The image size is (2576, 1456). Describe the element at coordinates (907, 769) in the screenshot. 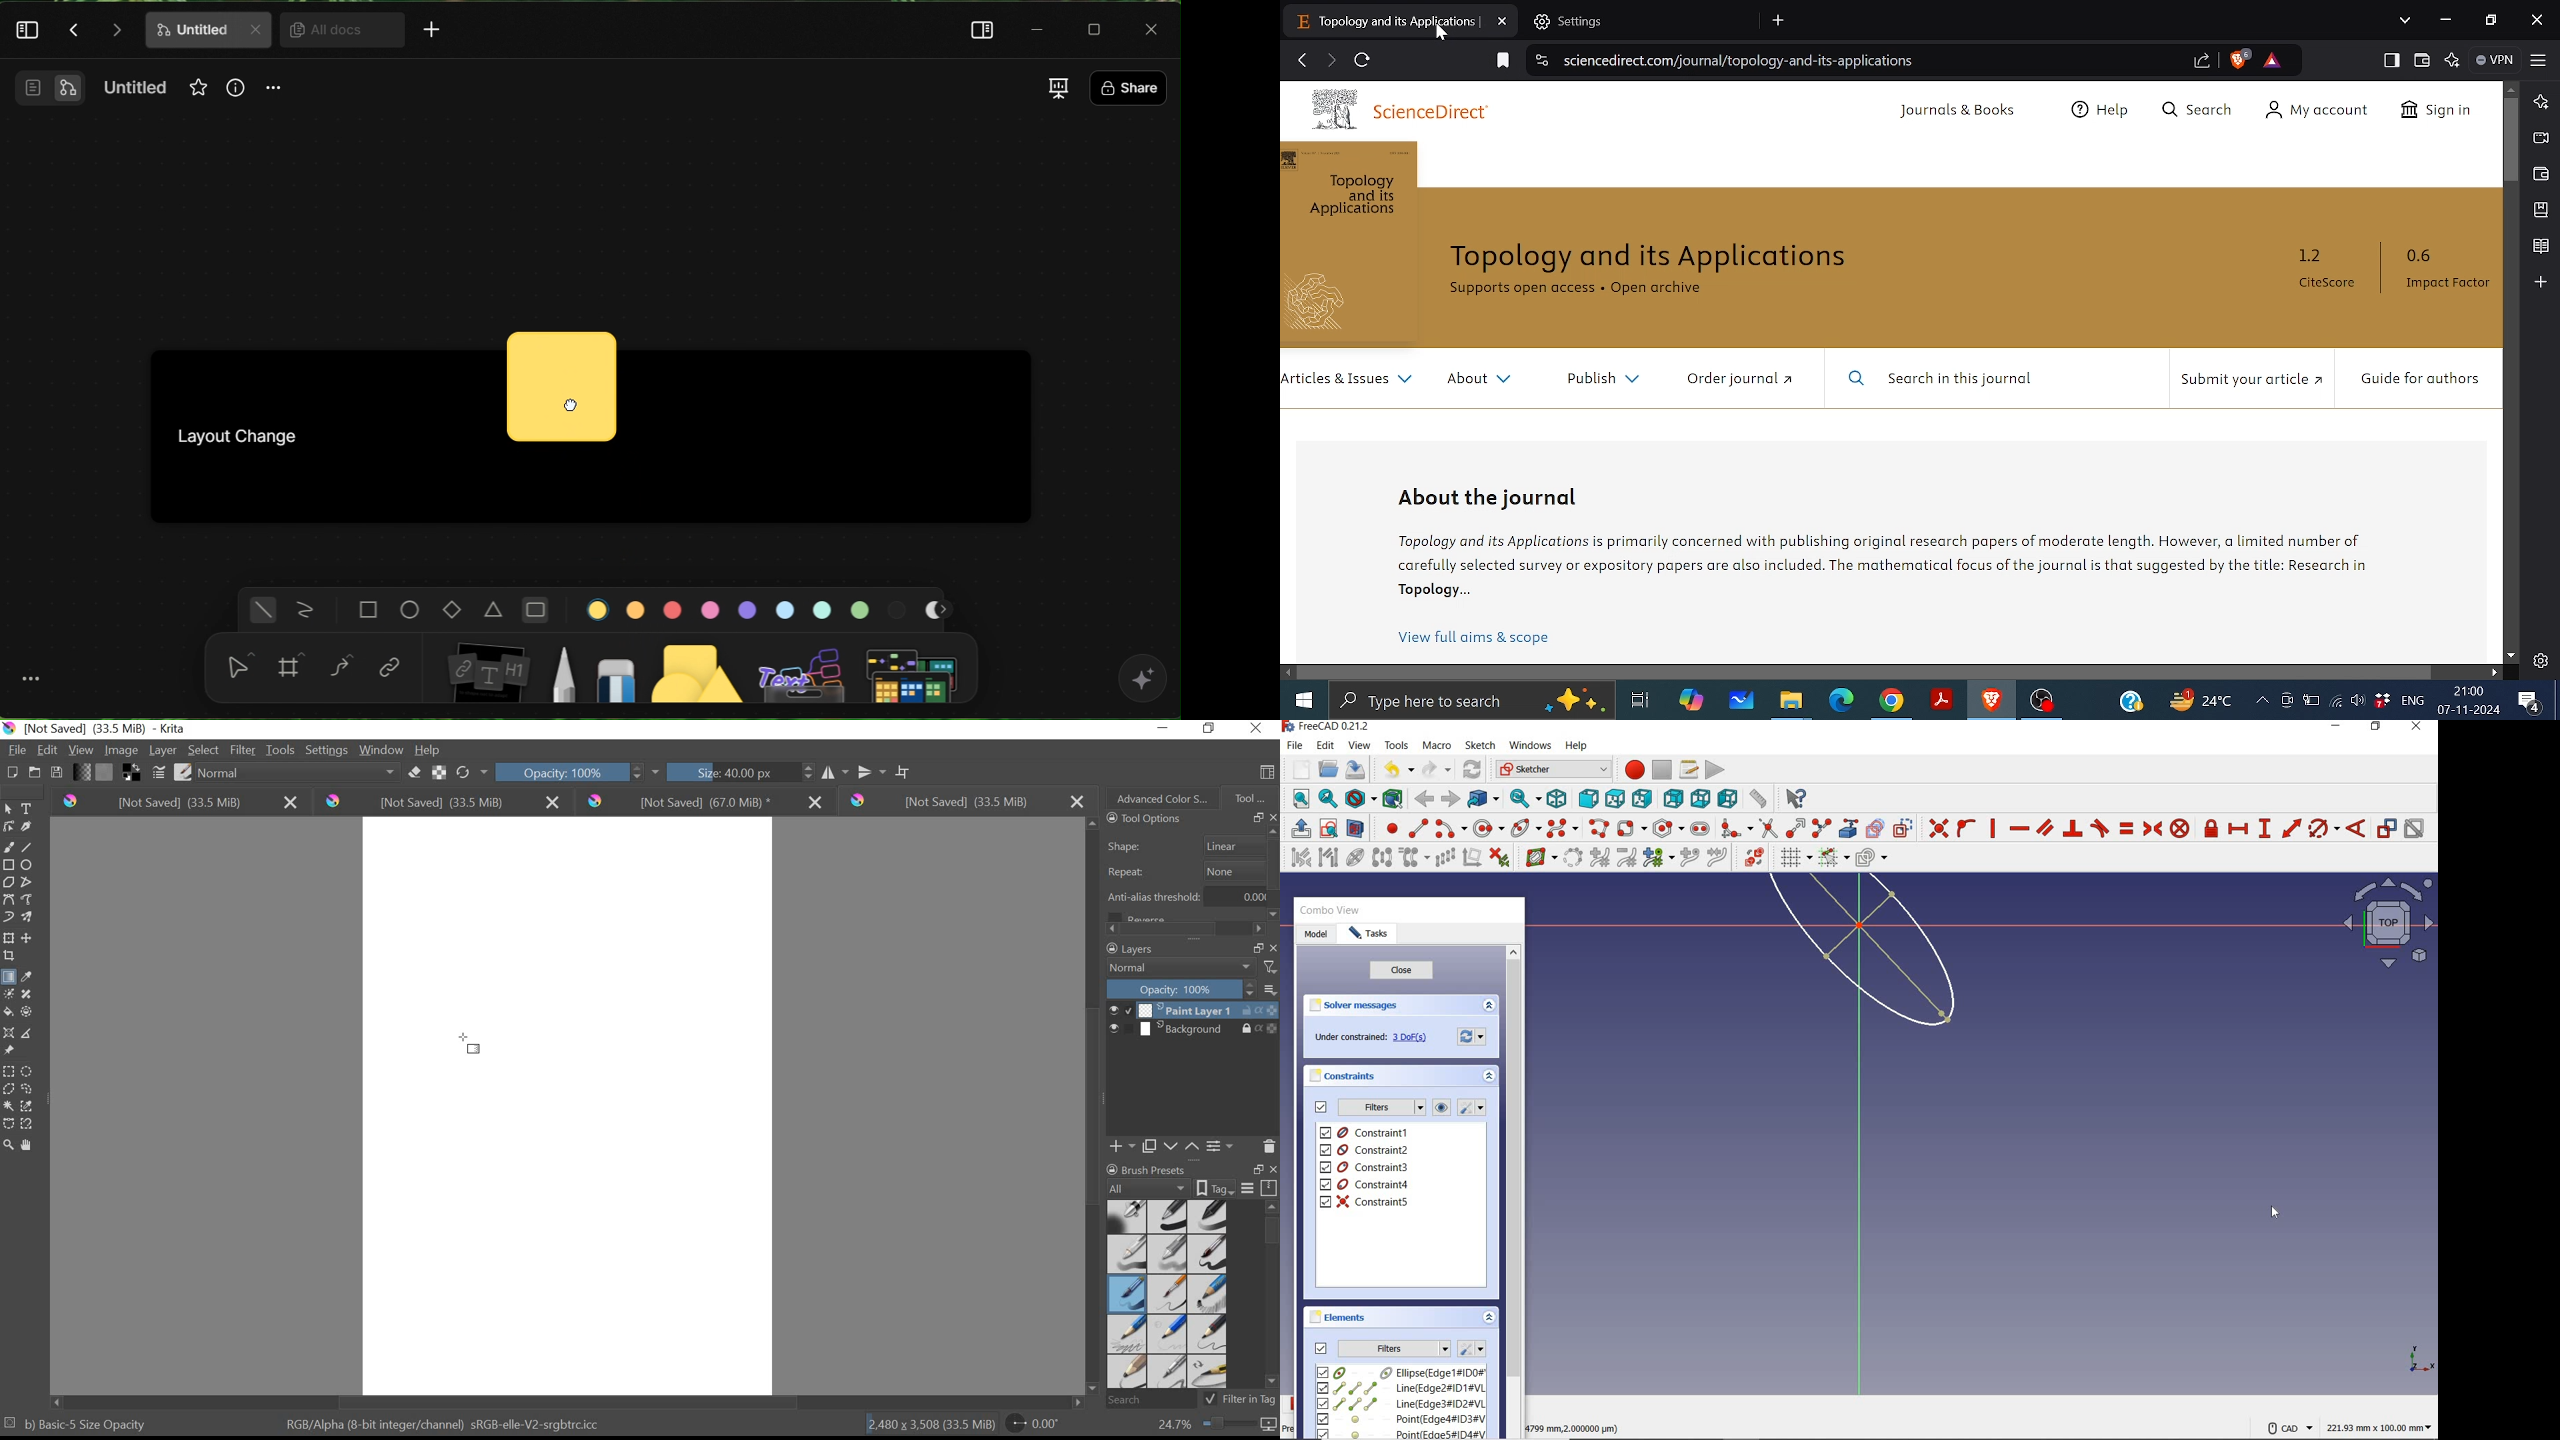

I see `WRAP AROUND MODE` at that location.